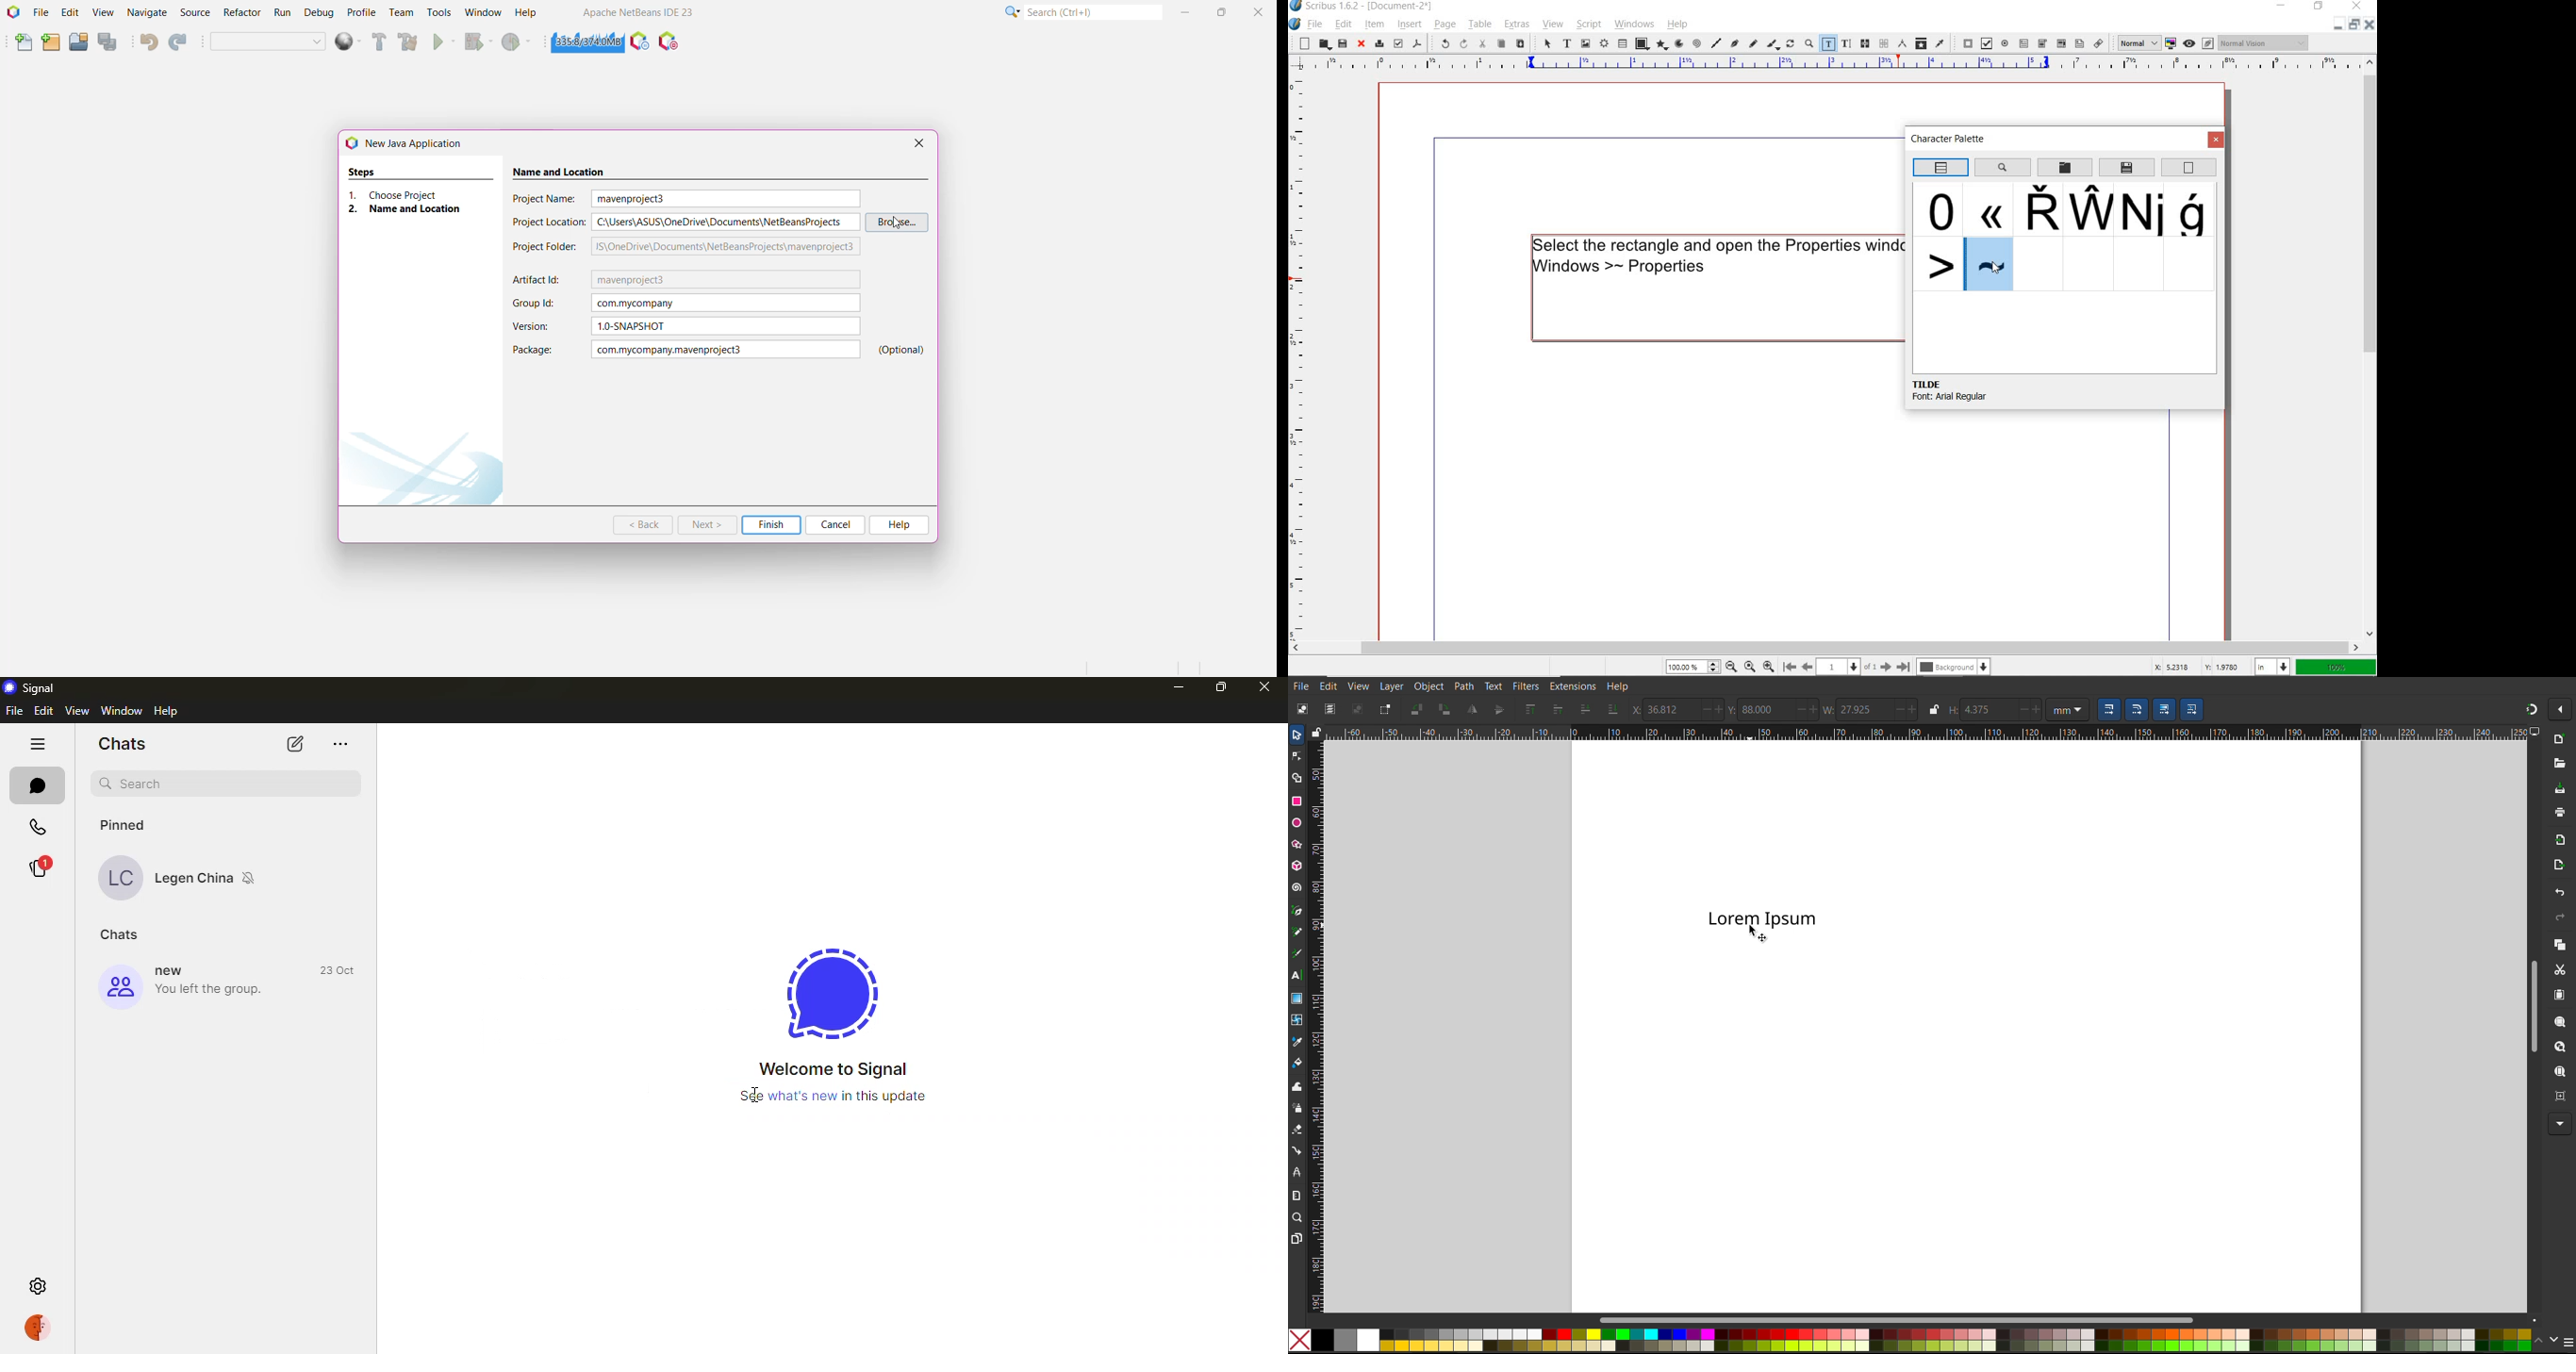  What do you see at coordinates (1441, 43) in the screenshot?
I see `undo` at bounding box center [1441, 43].